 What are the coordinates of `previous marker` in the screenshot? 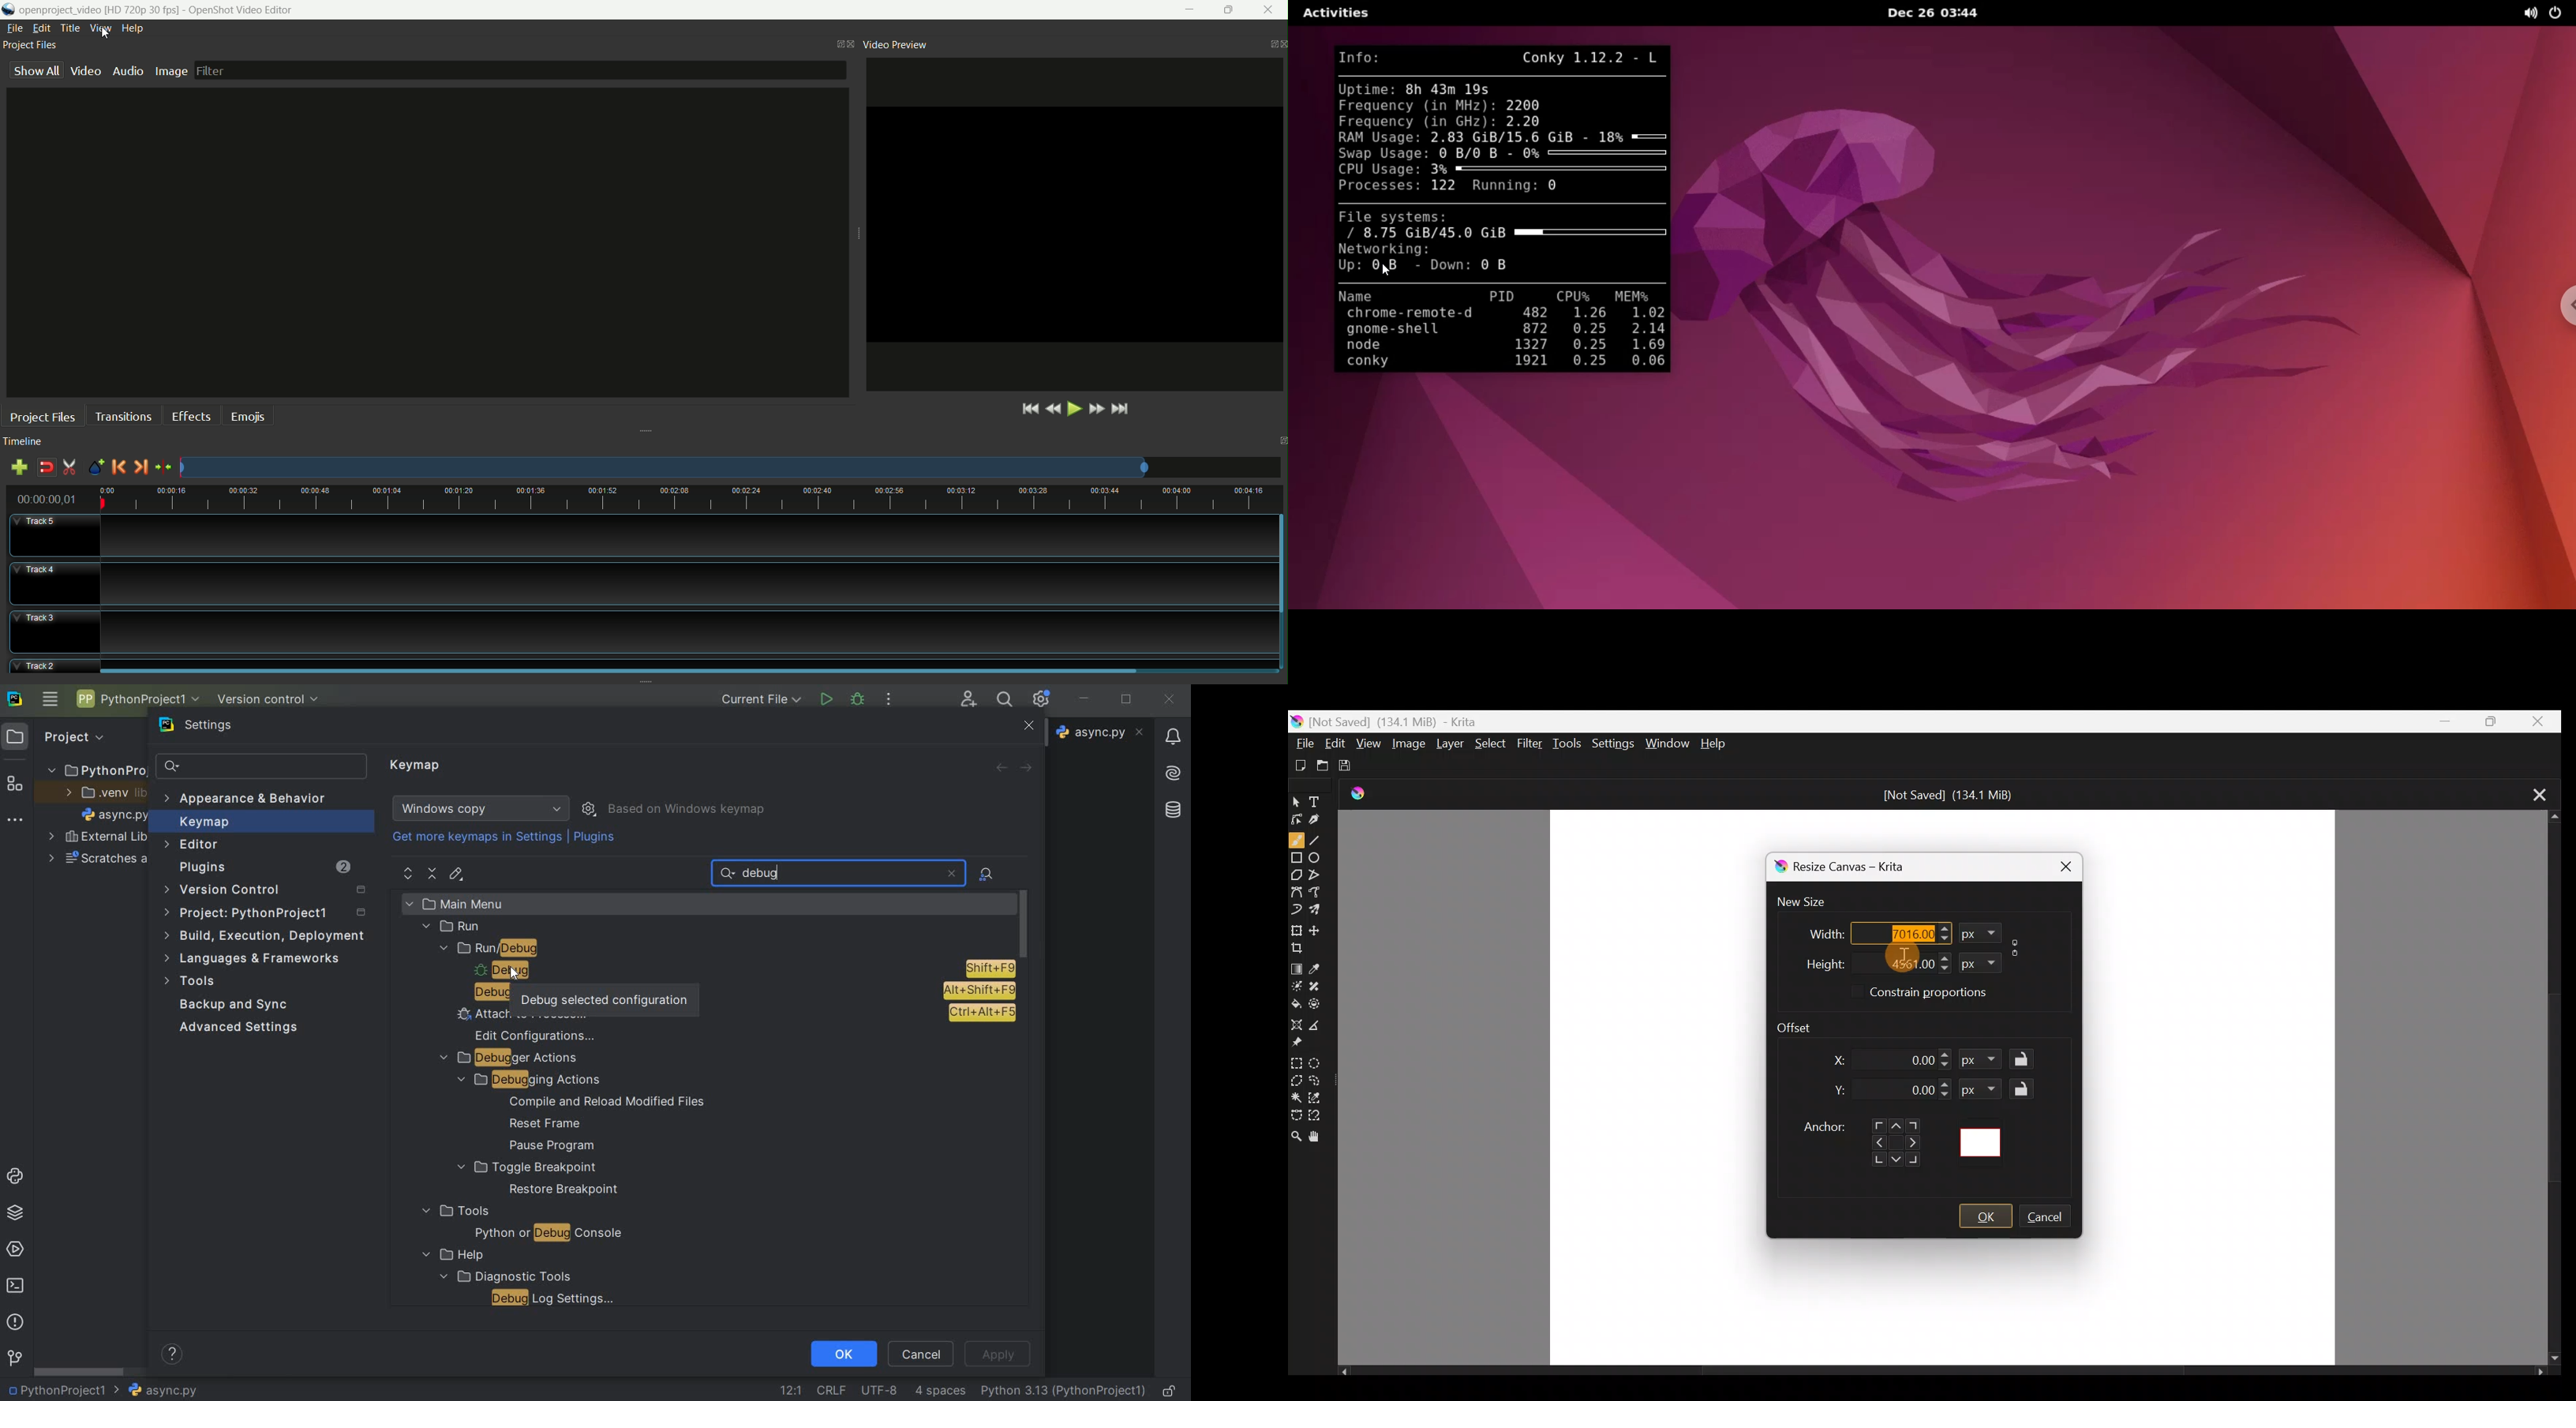 It's located at (120, 469).